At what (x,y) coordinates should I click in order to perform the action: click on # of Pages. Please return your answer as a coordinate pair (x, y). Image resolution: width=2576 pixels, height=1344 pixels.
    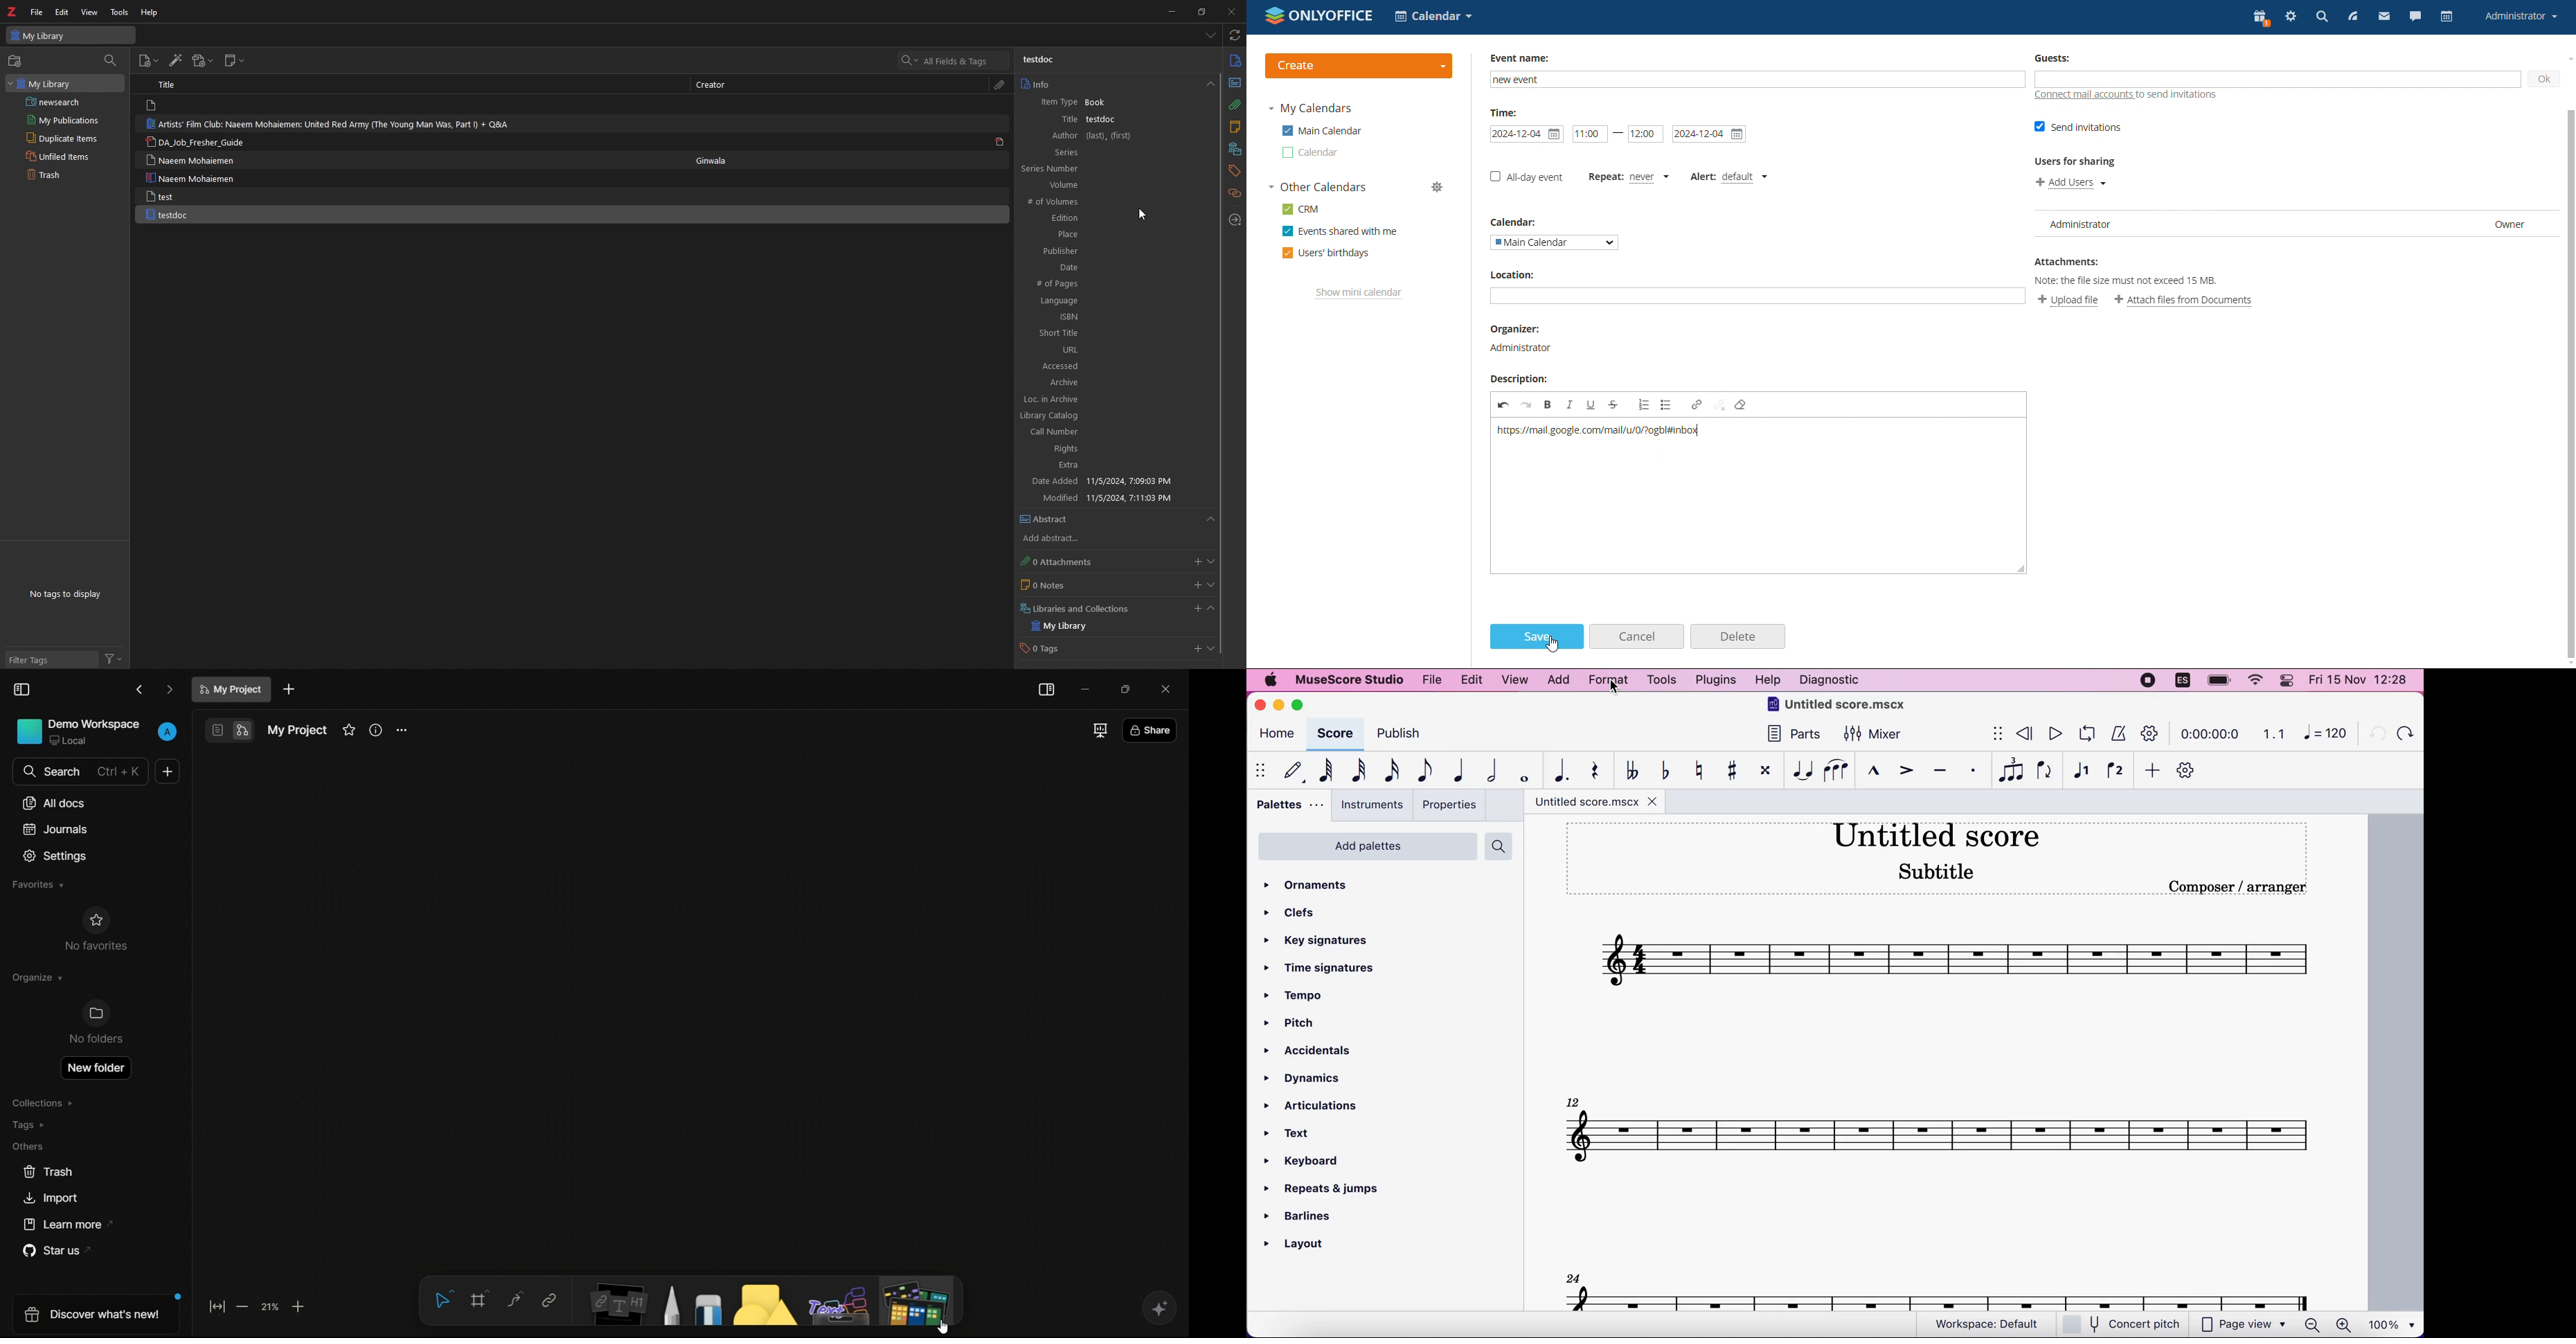
    Looking at the image, I should click on (1067, 284).